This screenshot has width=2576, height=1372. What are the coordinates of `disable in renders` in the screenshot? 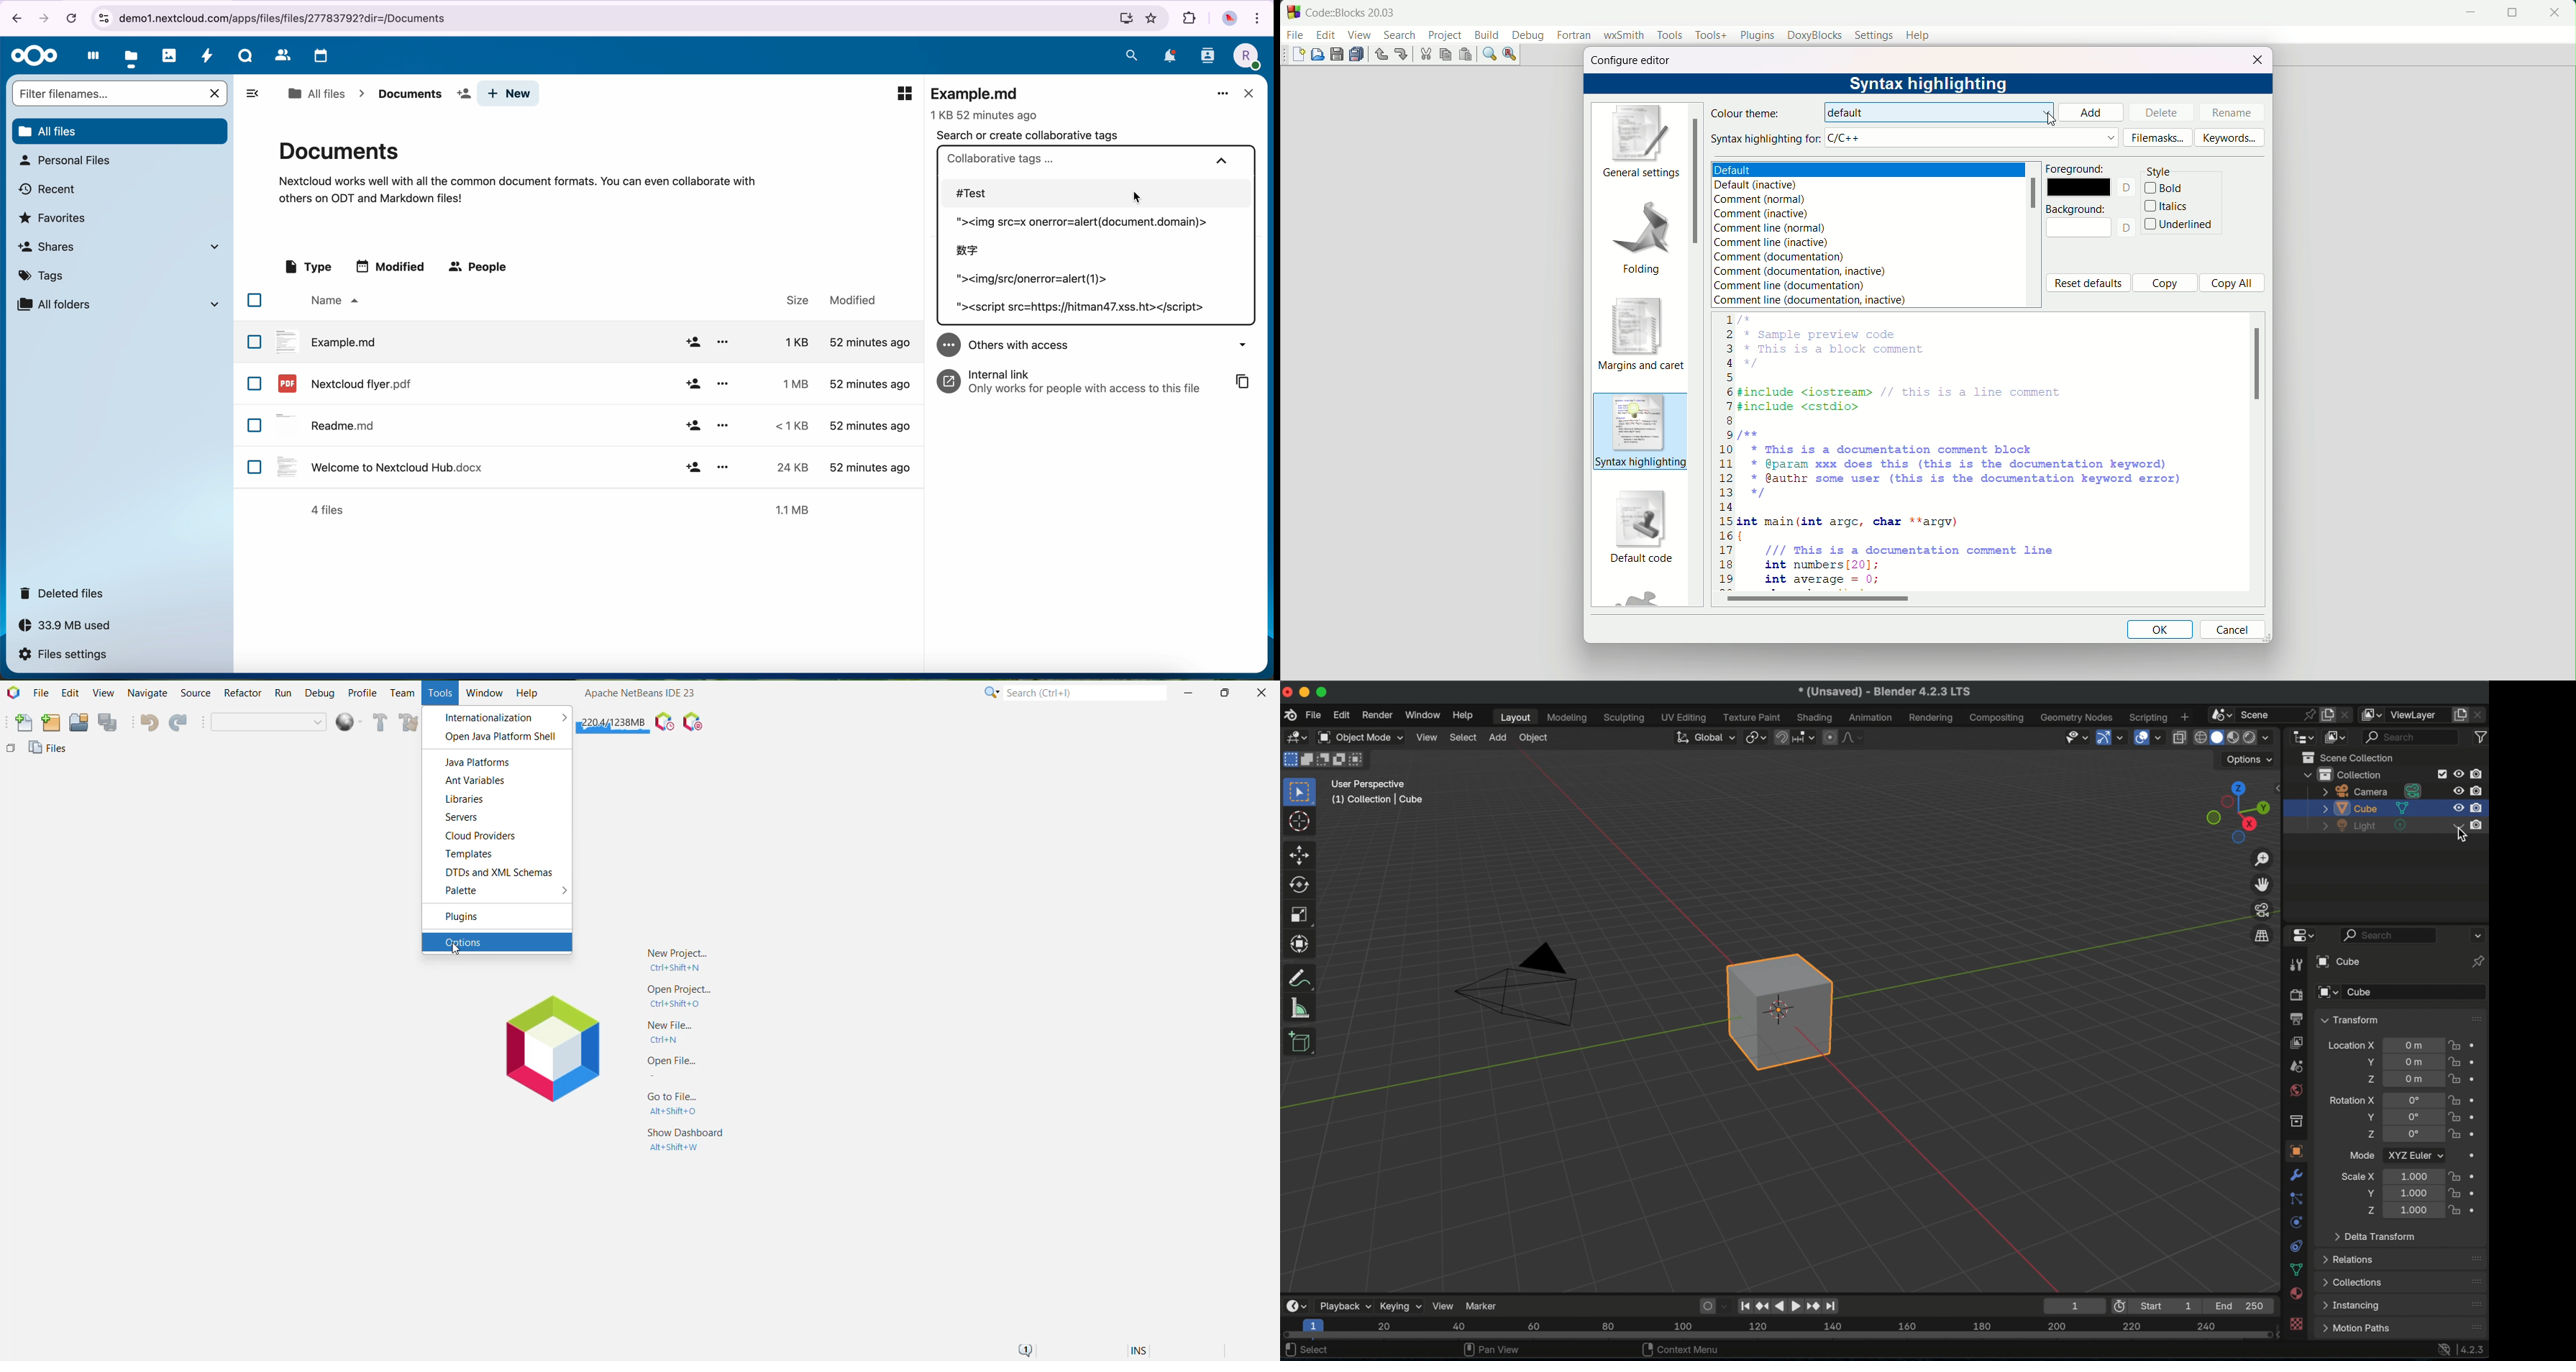 It's located at (2480, 773).